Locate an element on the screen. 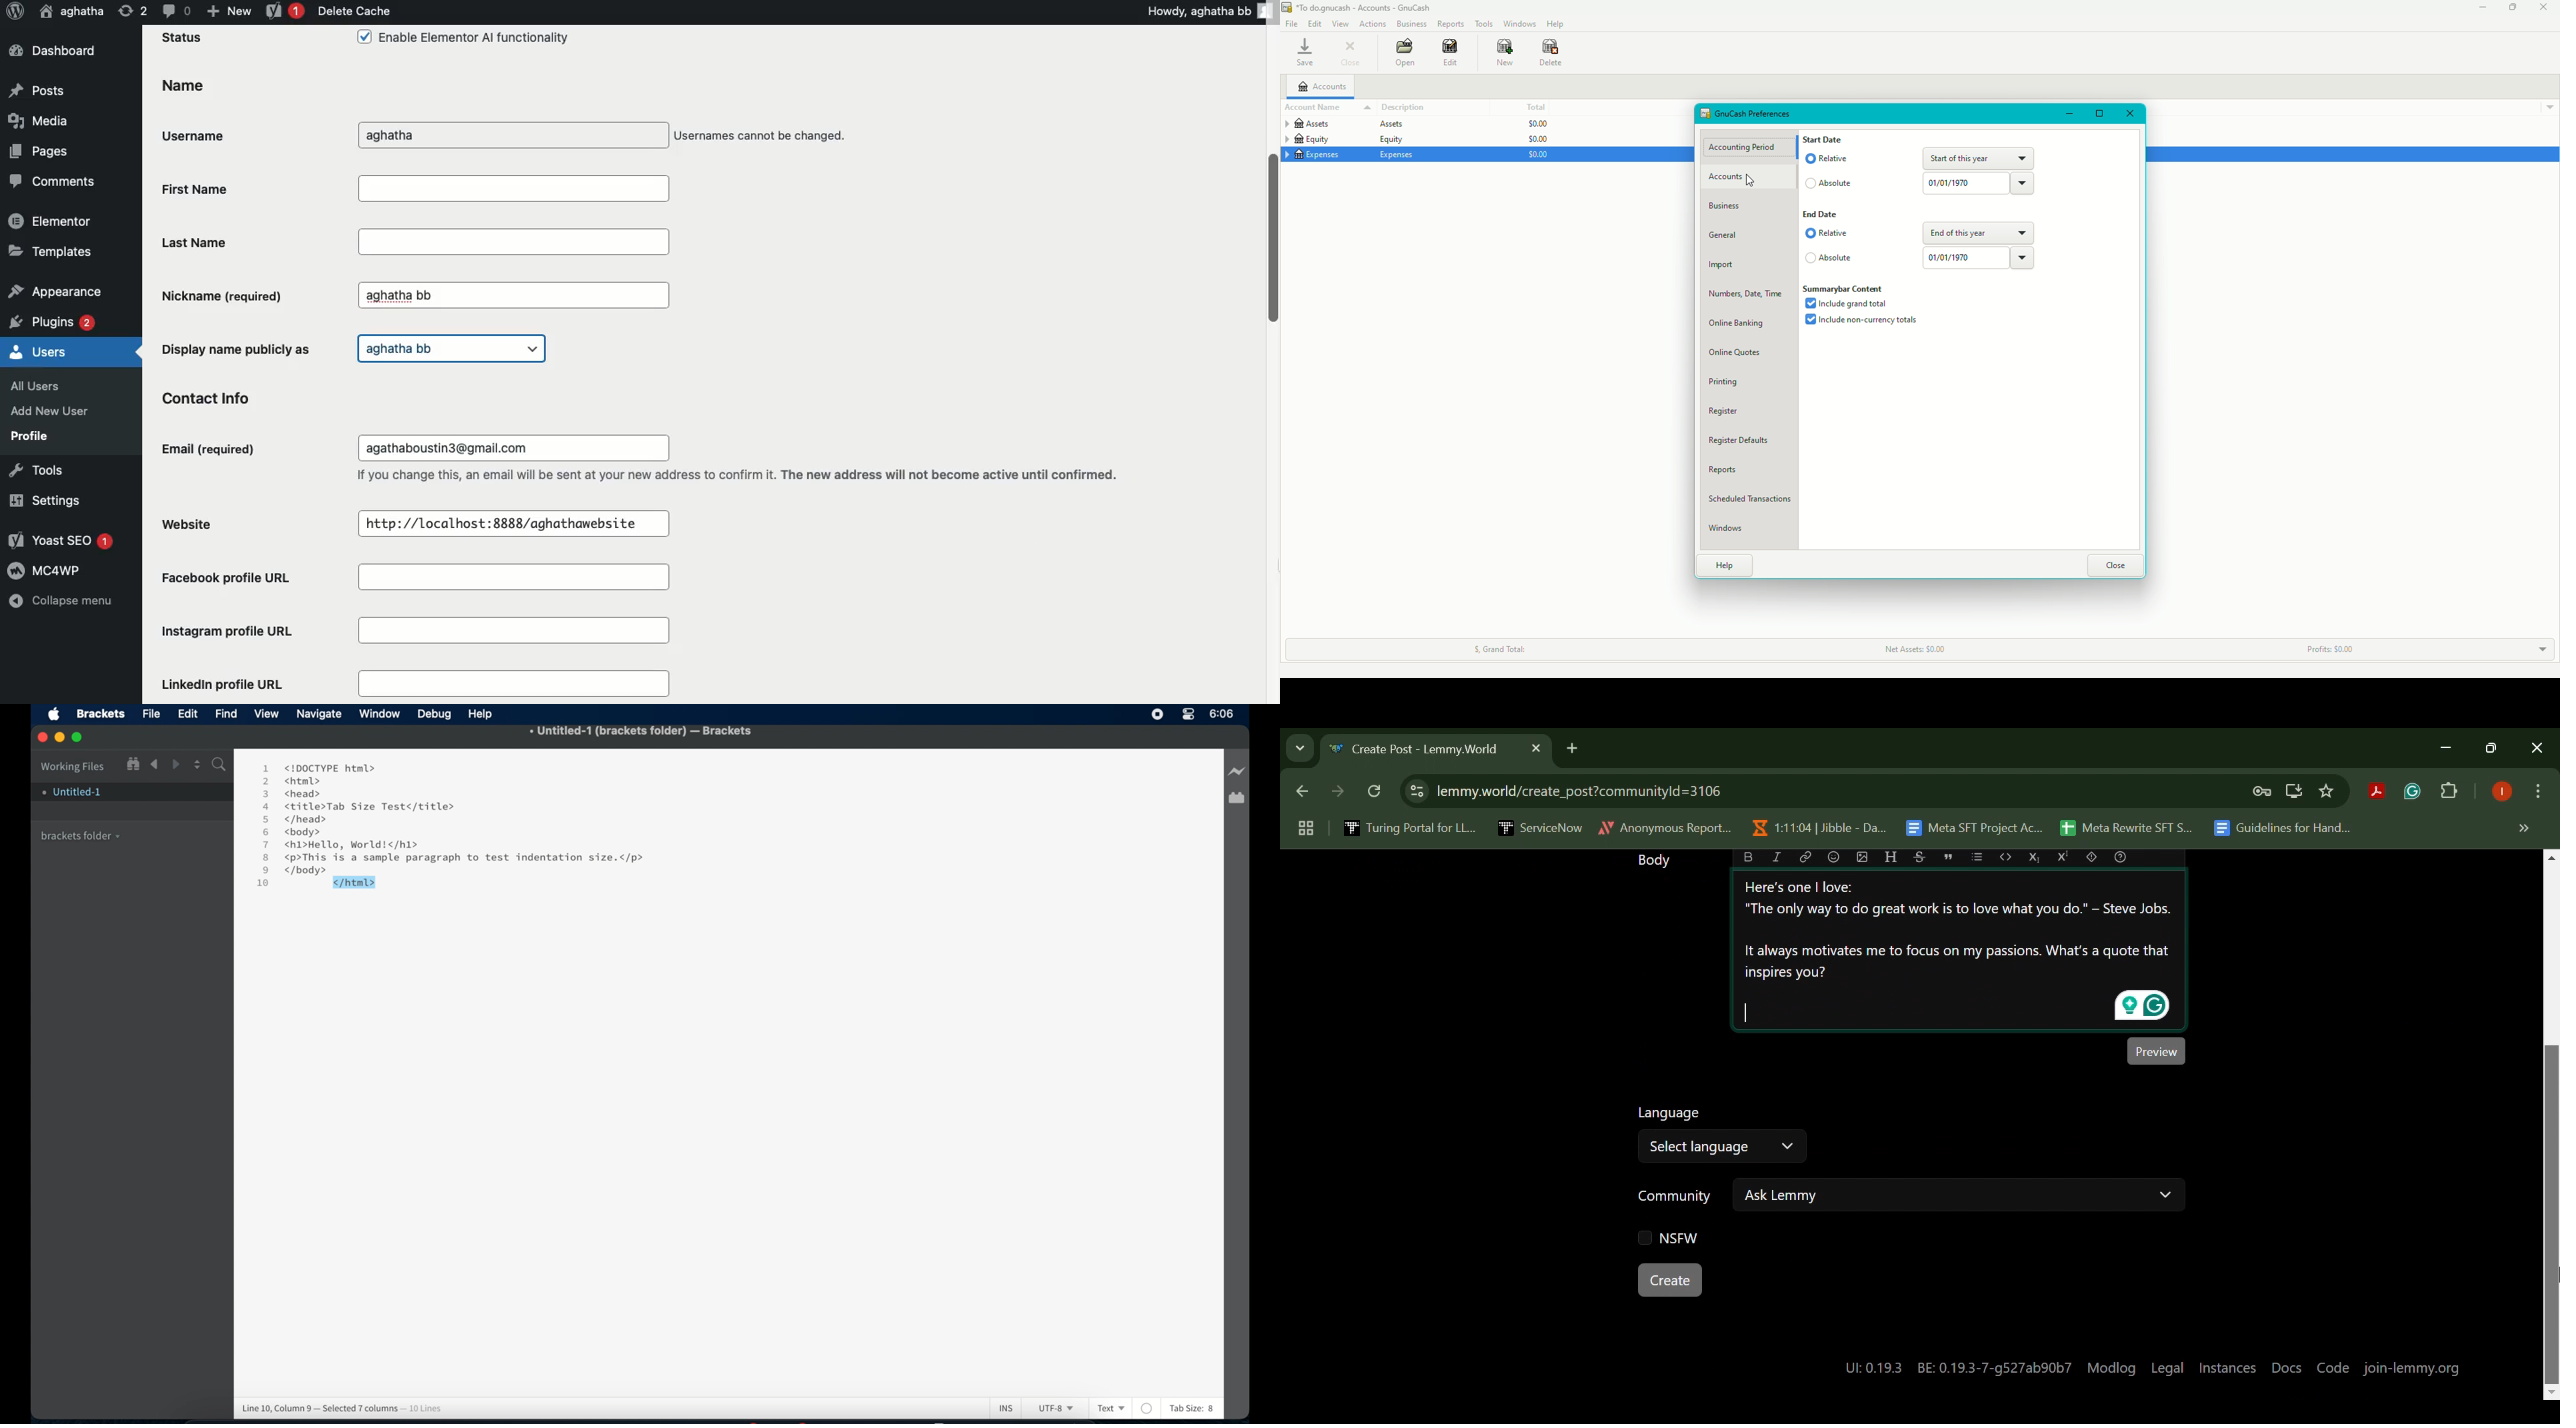 The width and height of the screenshot is (2576, 1428). Find is located at coordinates (218, 766).